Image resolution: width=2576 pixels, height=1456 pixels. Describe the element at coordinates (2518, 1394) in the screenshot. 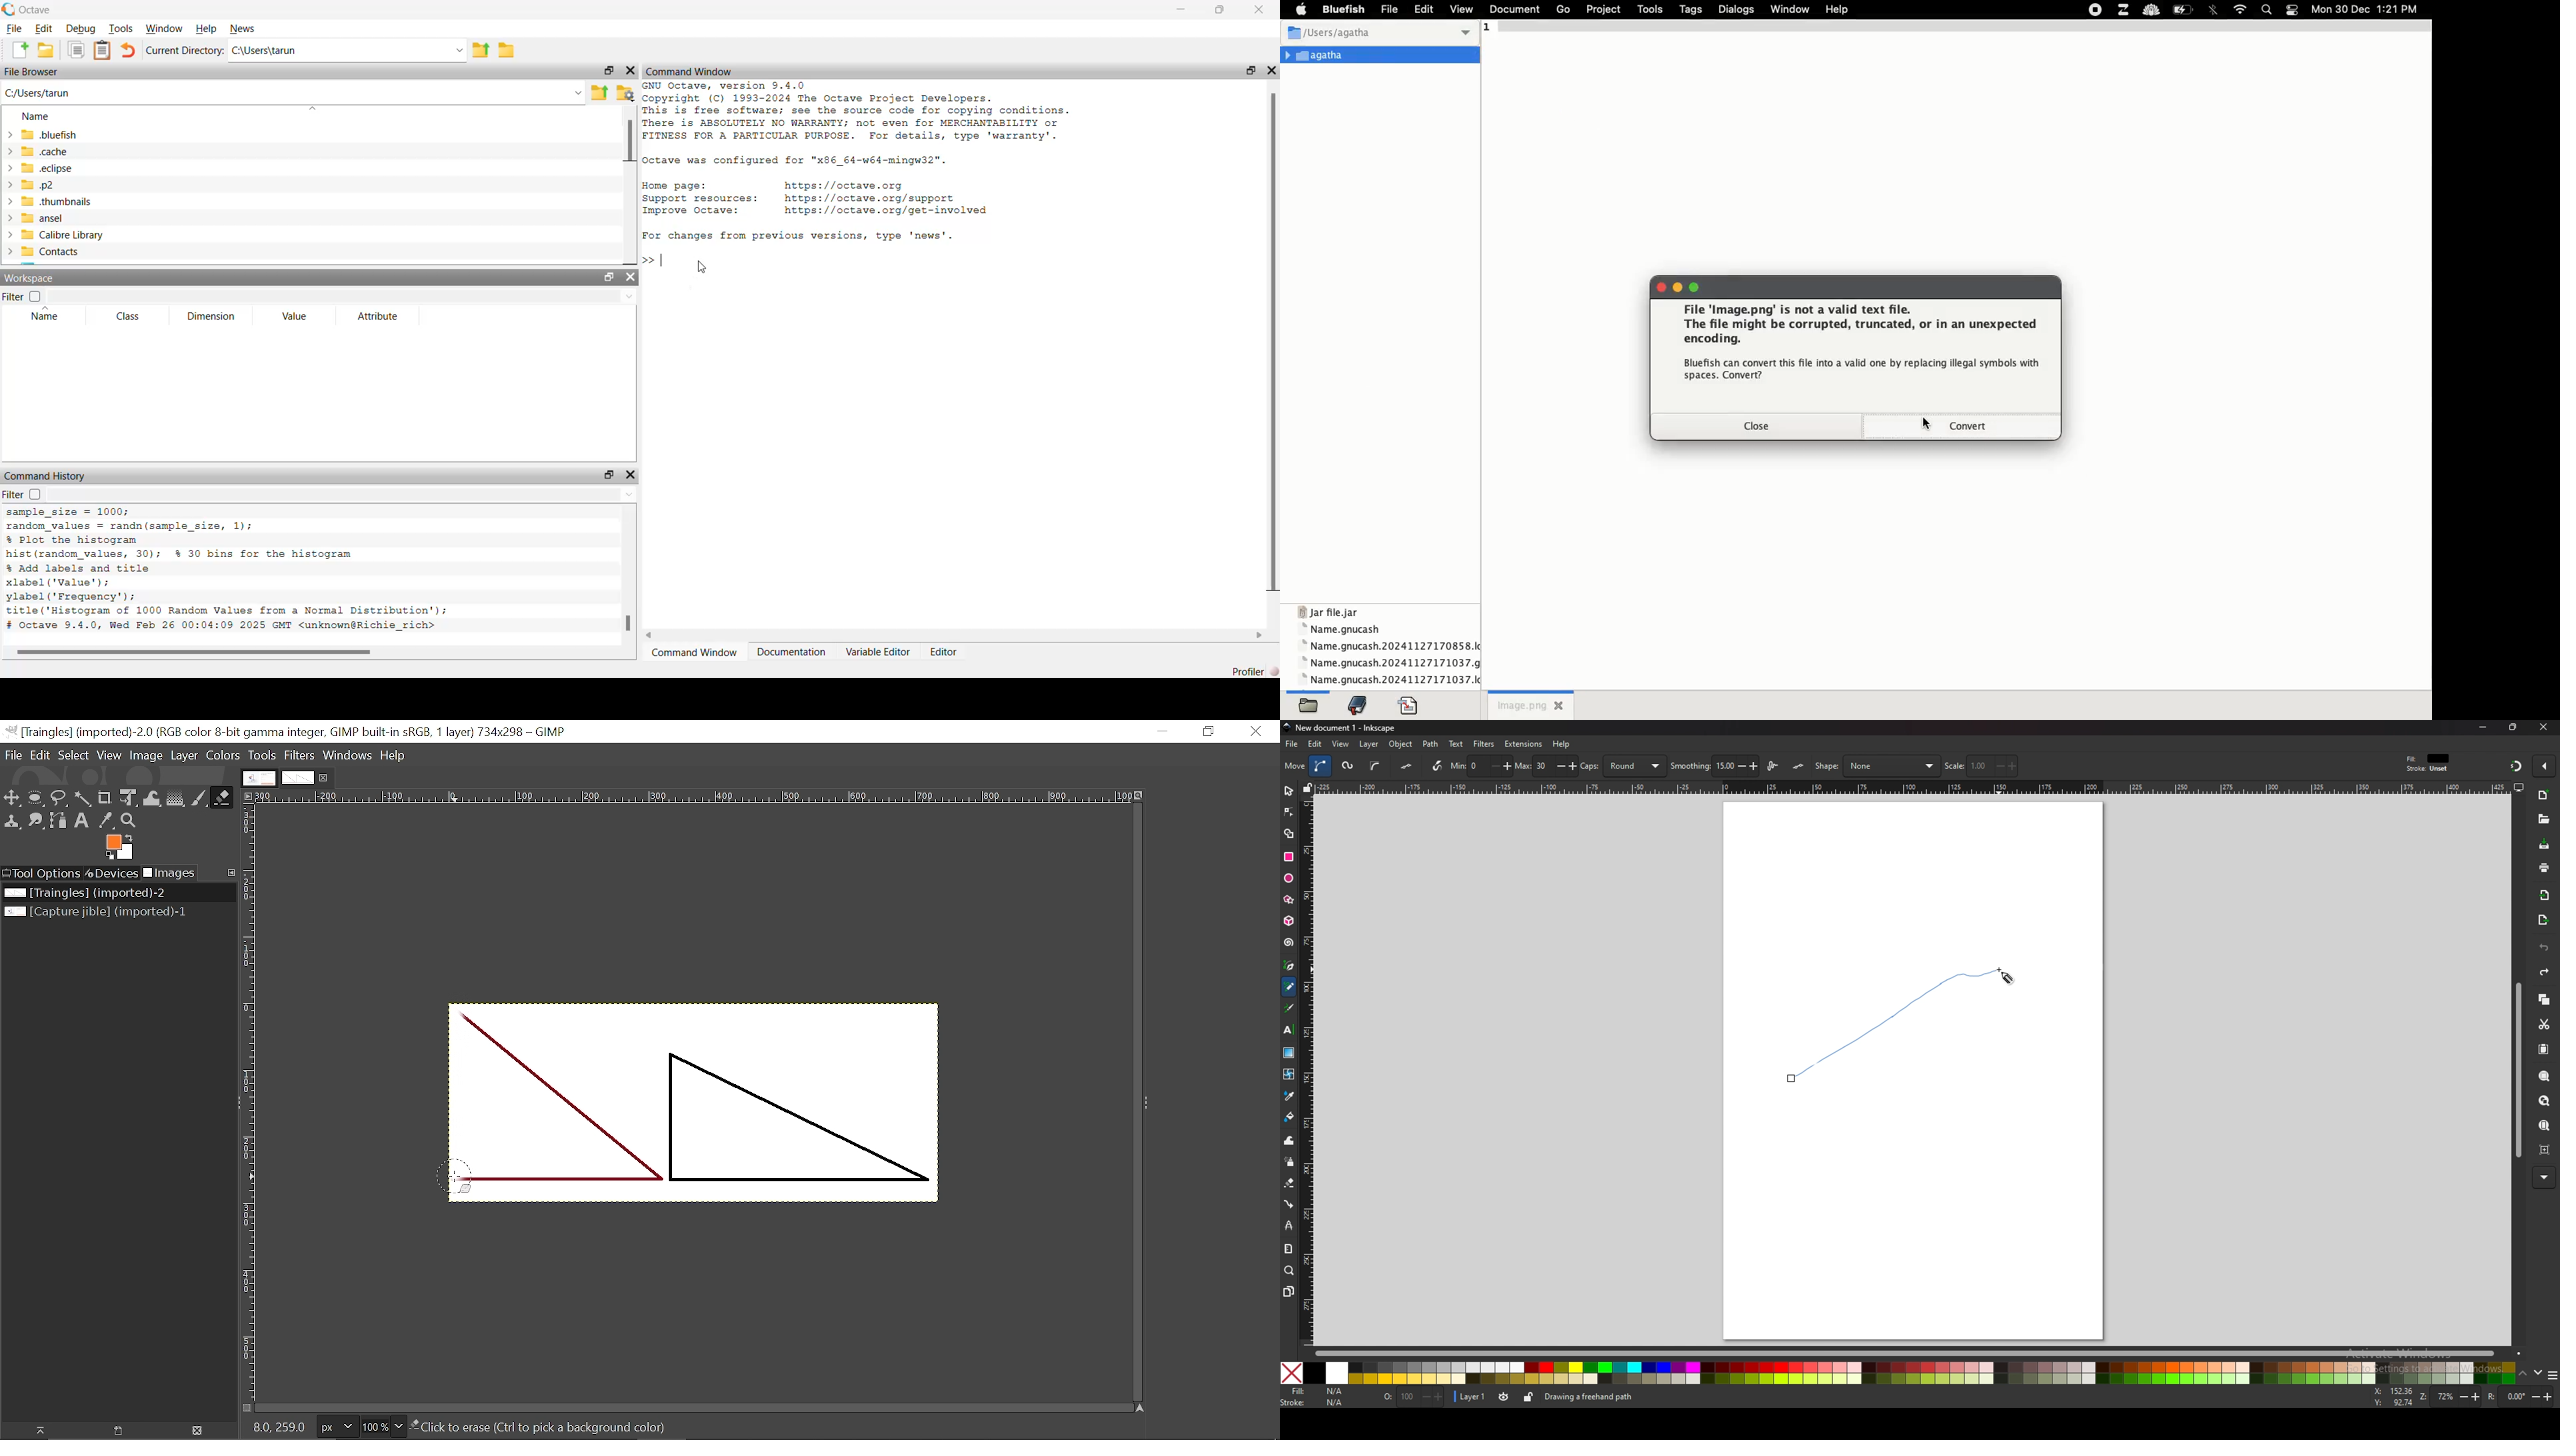

I see `rotation` at that location.